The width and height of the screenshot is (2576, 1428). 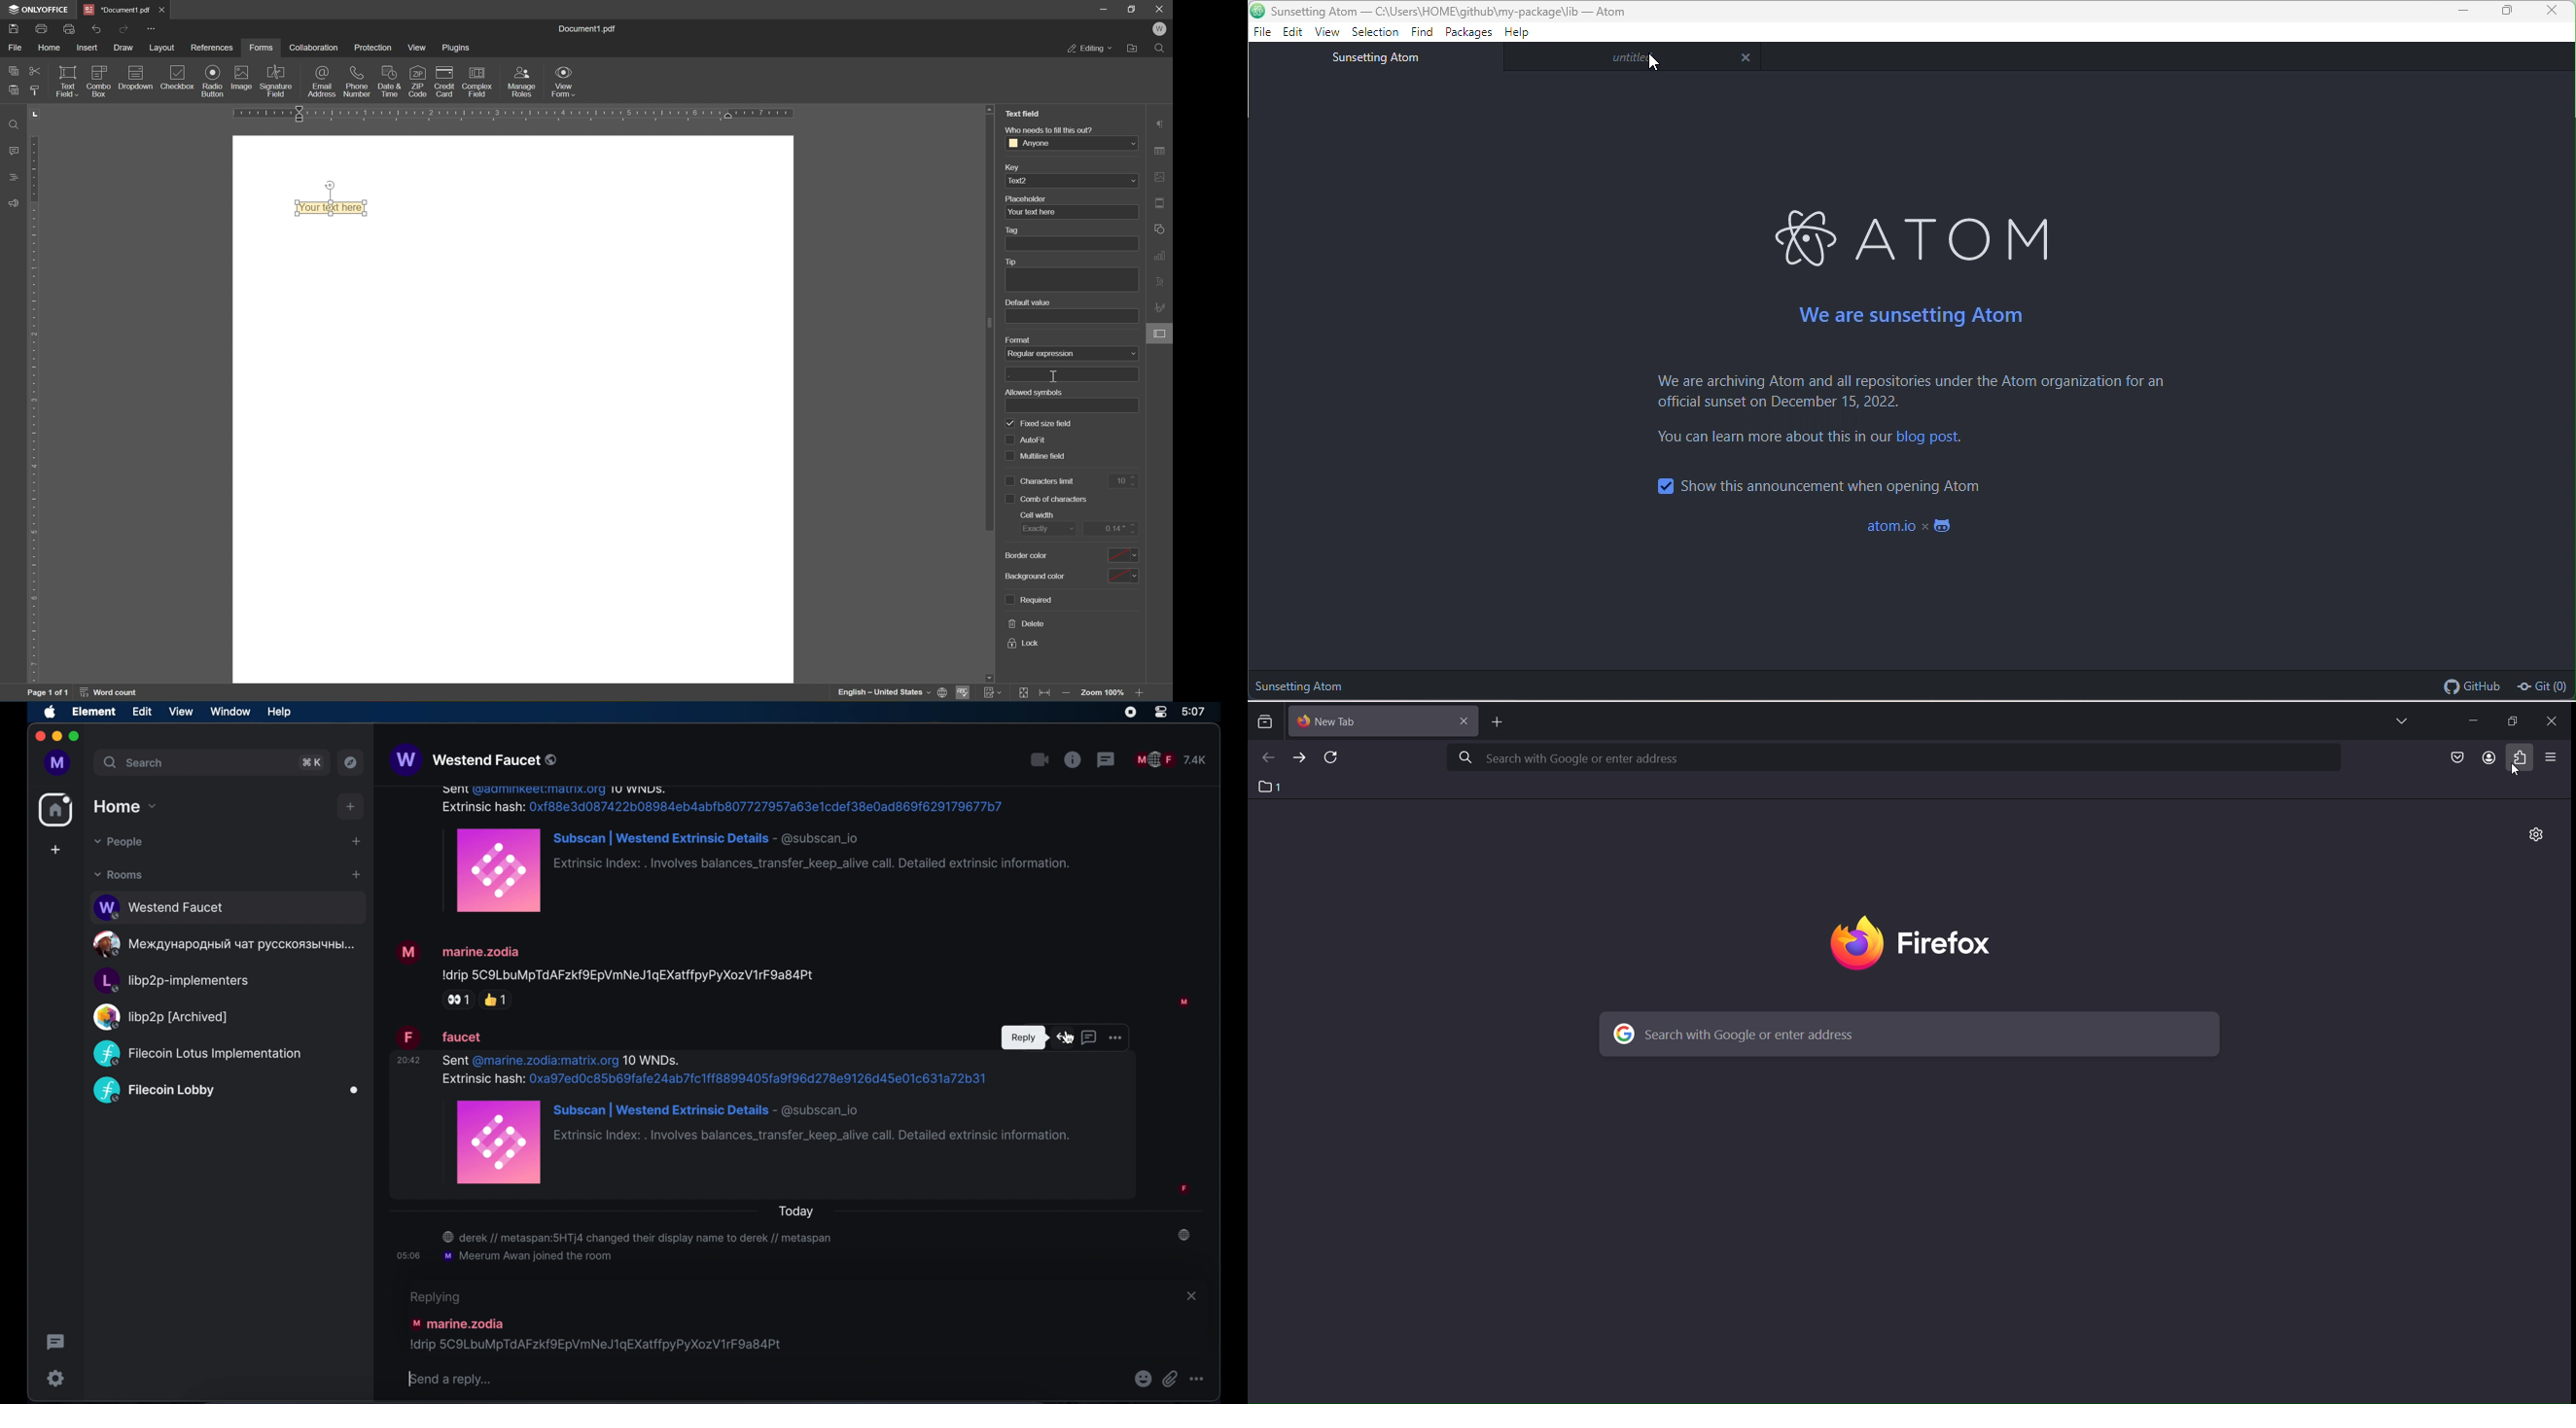 I want to click on protection, so click(x=374, y=47).